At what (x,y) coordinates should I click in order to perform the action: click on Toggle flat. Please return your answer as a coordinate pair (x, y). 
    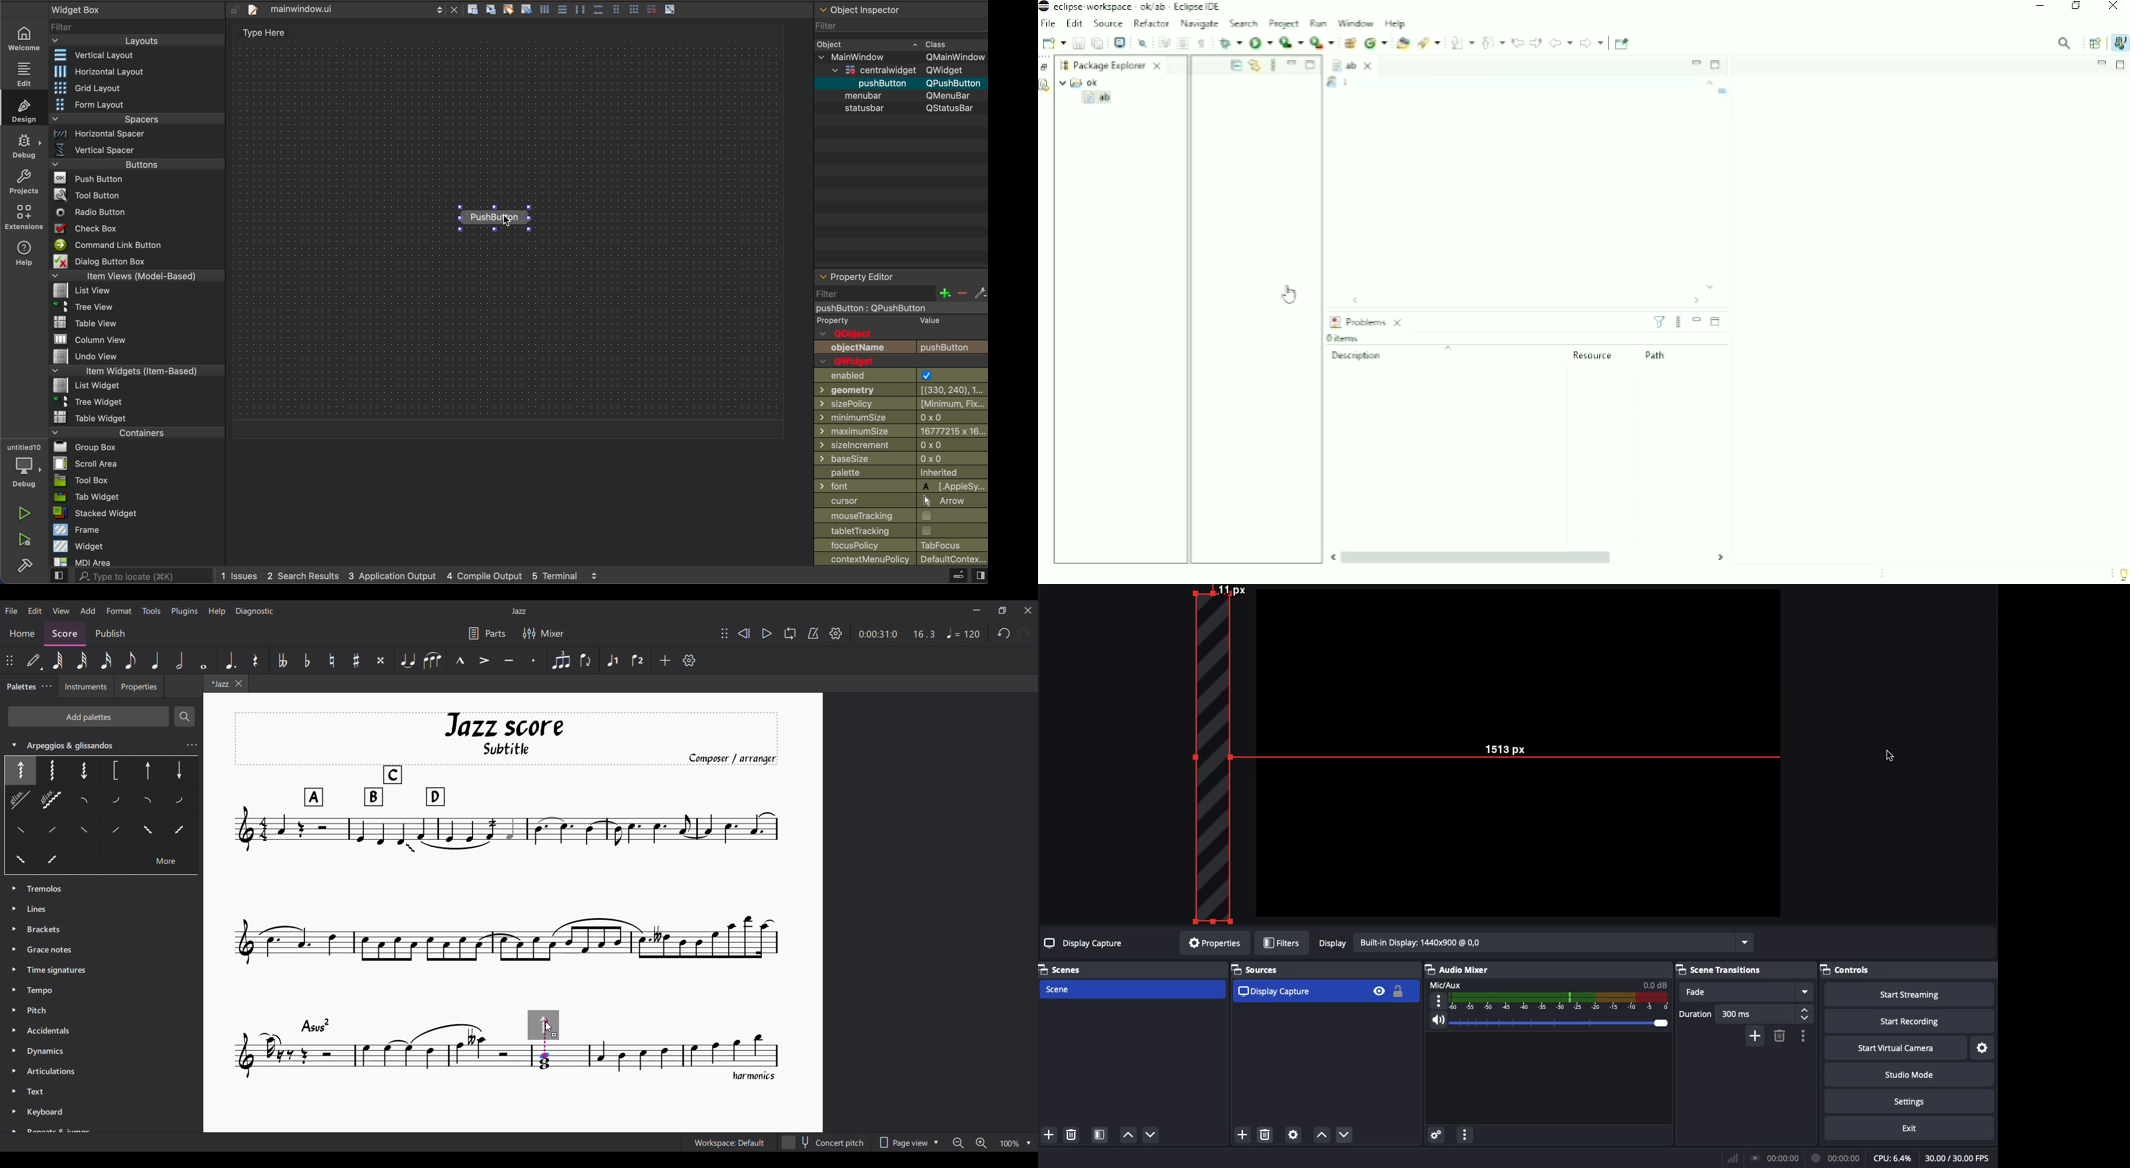
    Looking at the image, I should click on (307, 661).